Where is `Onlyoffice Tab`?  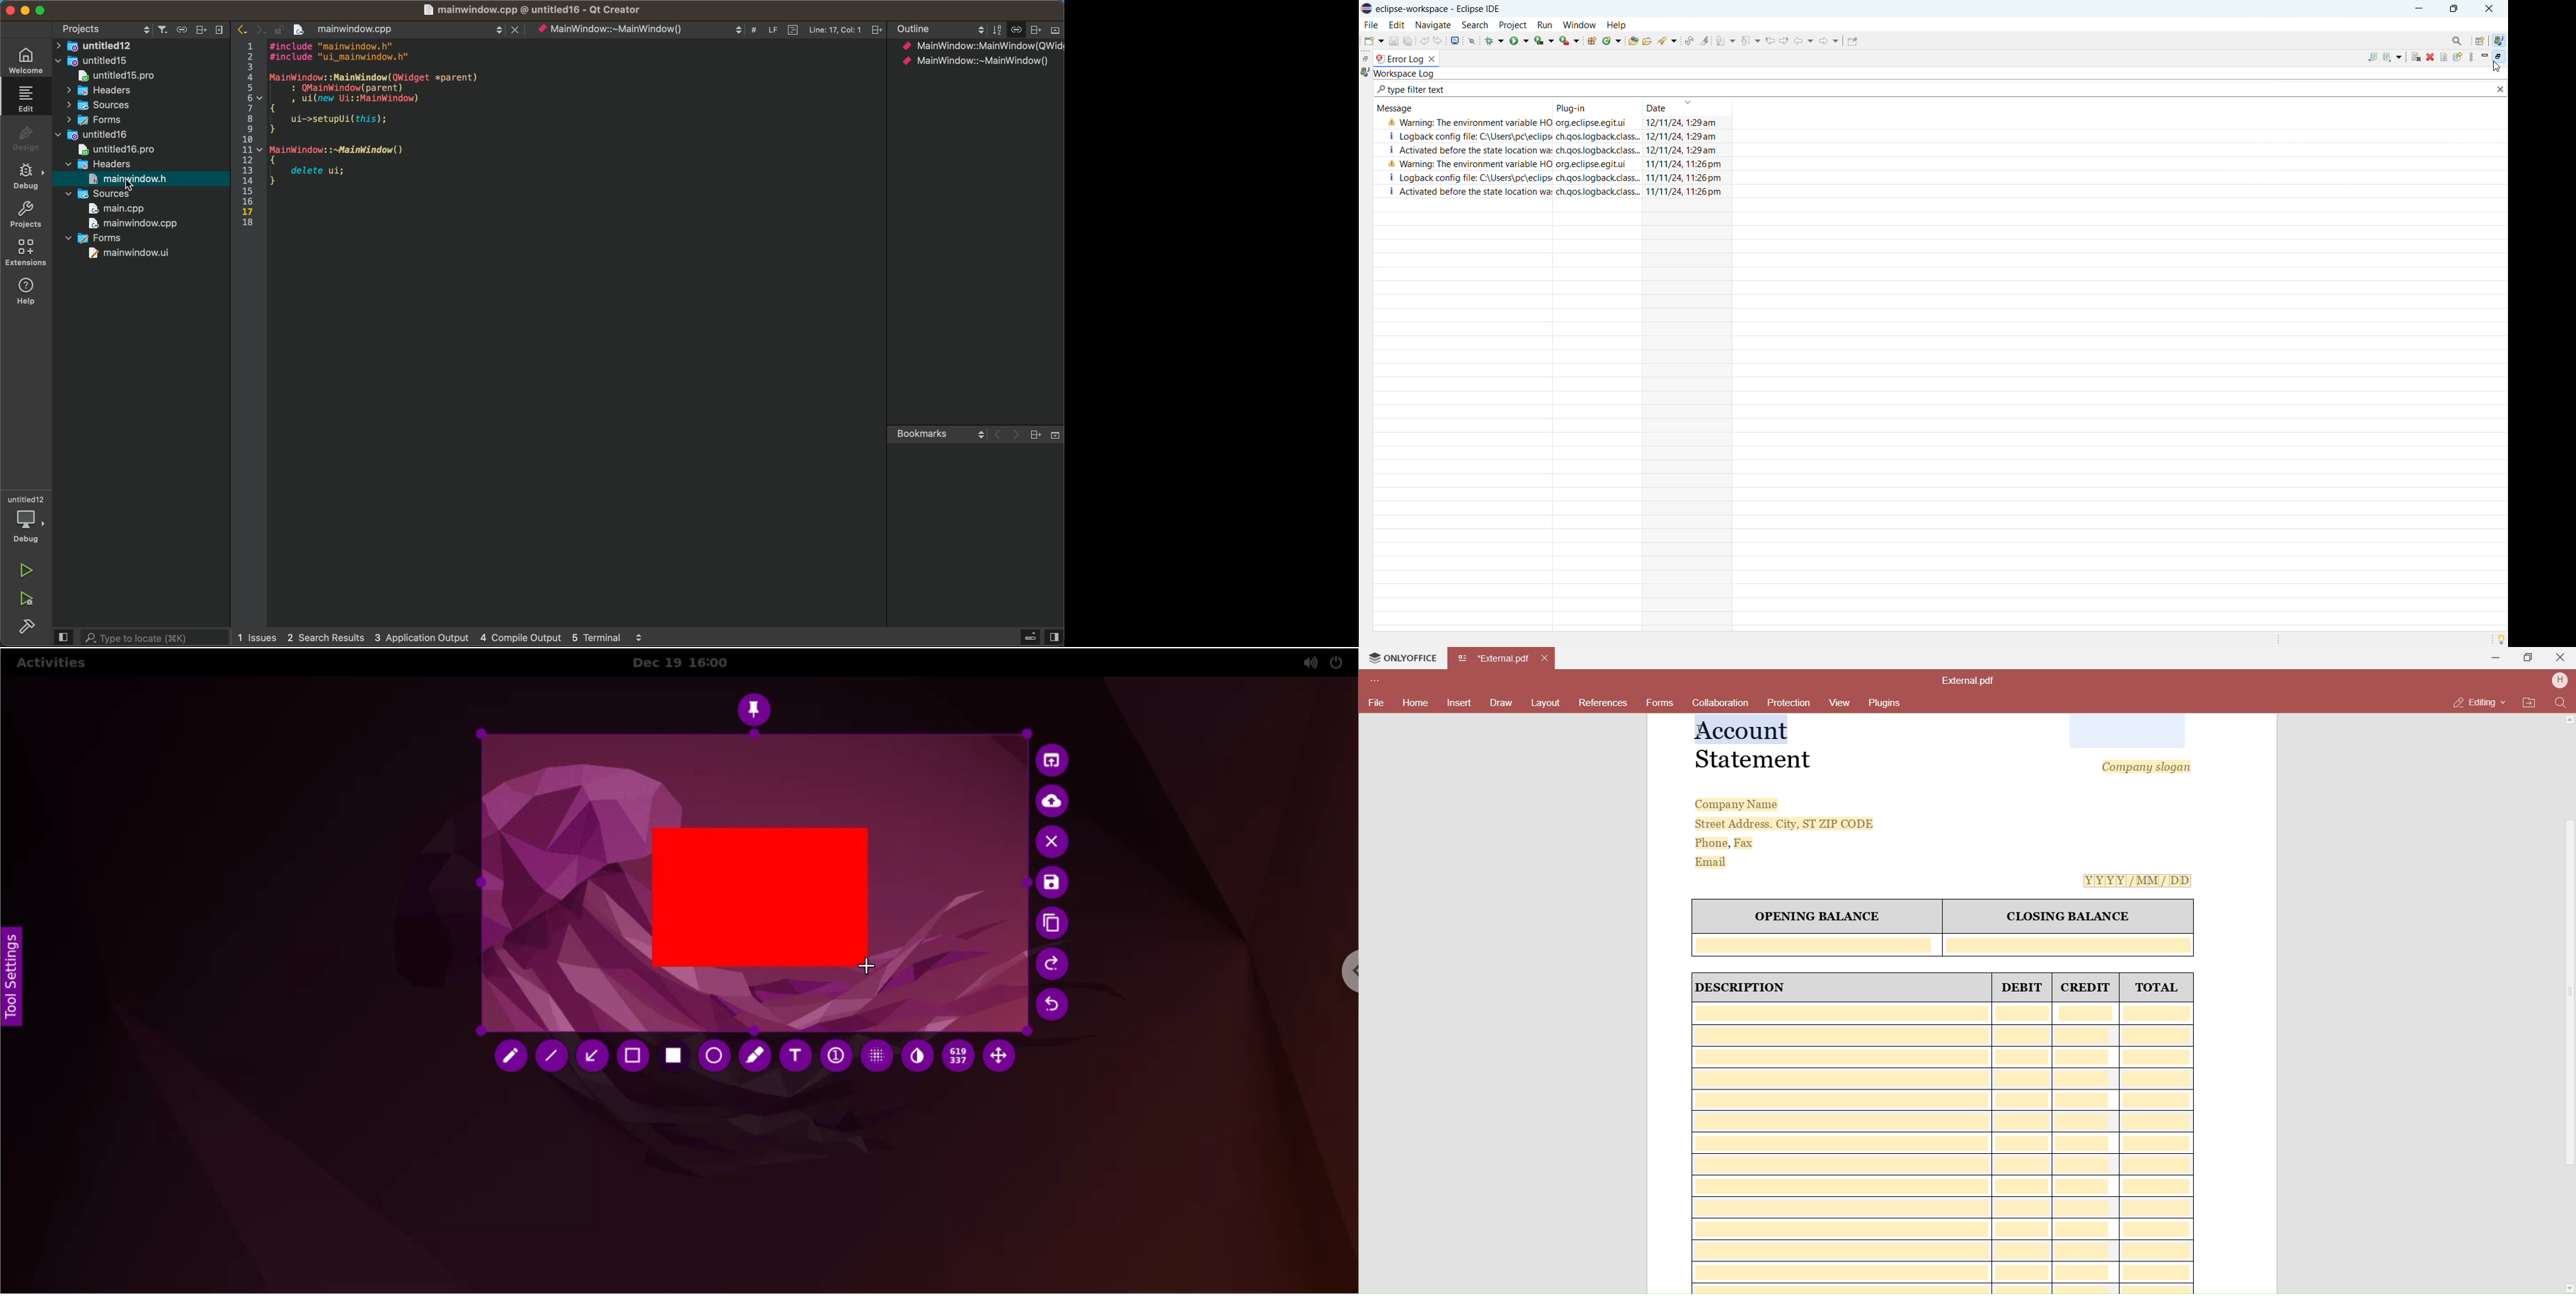
Onlyoffice Tab is located at coordinates (1406, 659).